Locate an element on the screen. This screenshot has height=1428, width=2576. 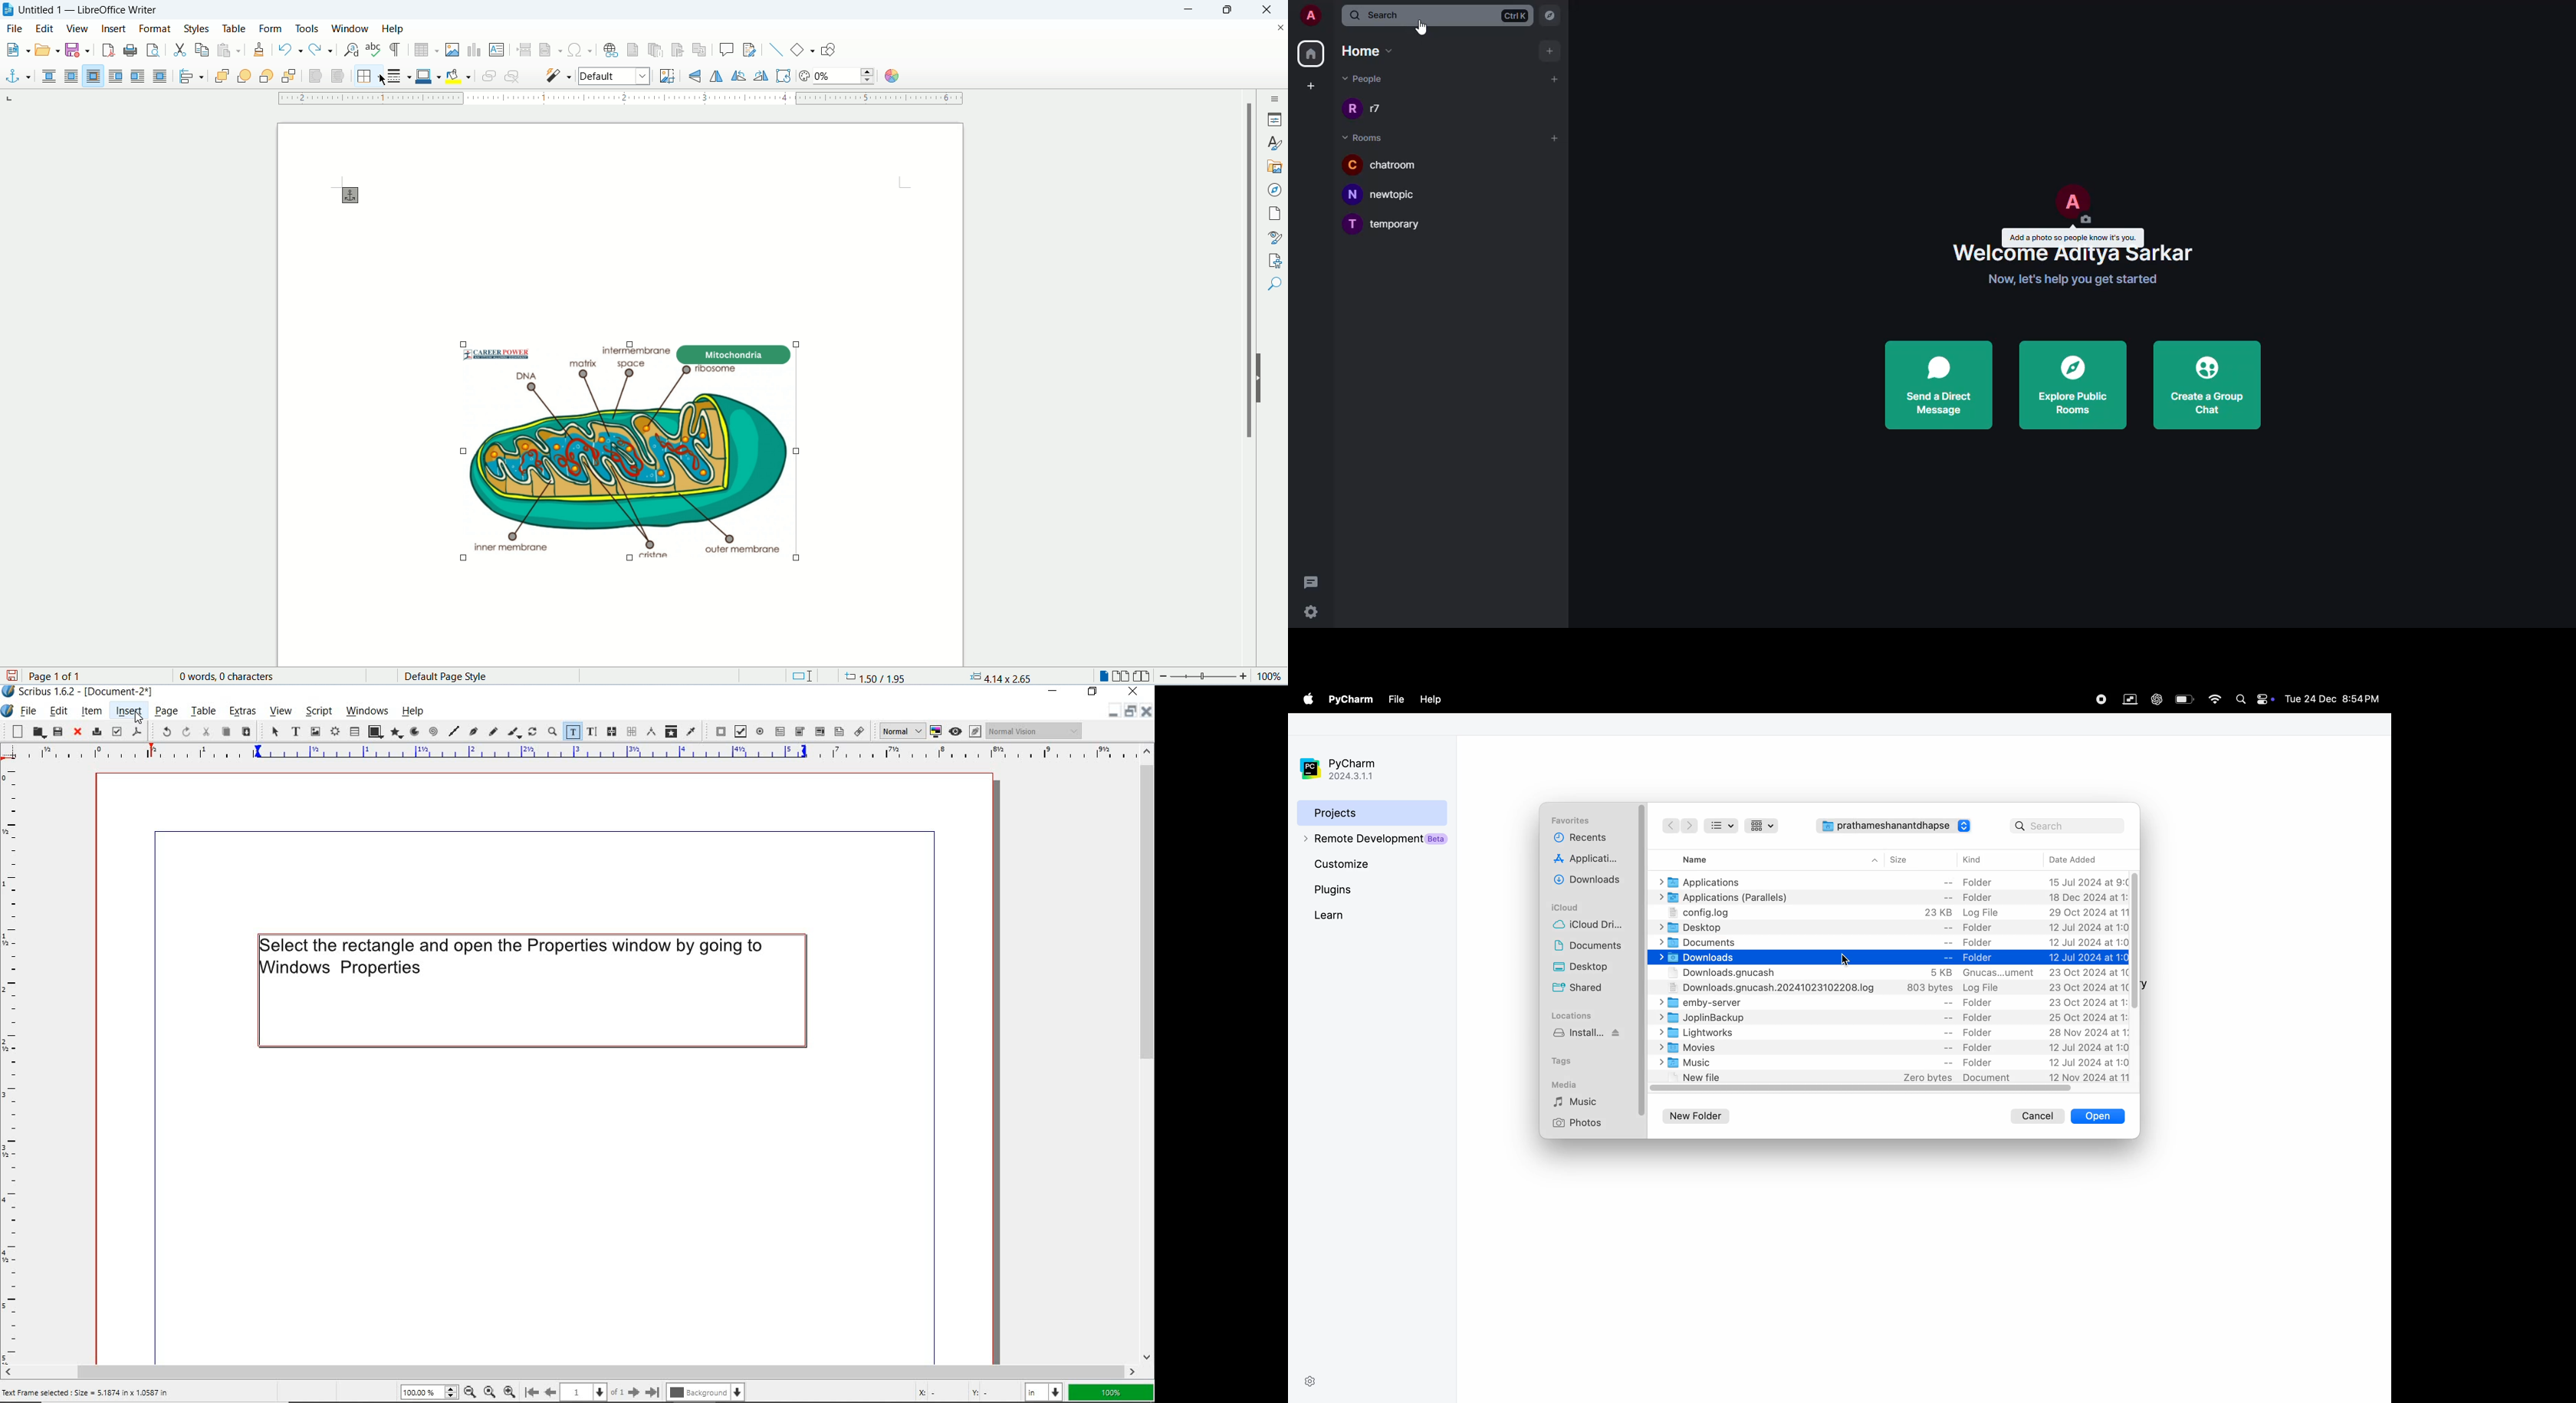
table is located at coordinates (354, 732).